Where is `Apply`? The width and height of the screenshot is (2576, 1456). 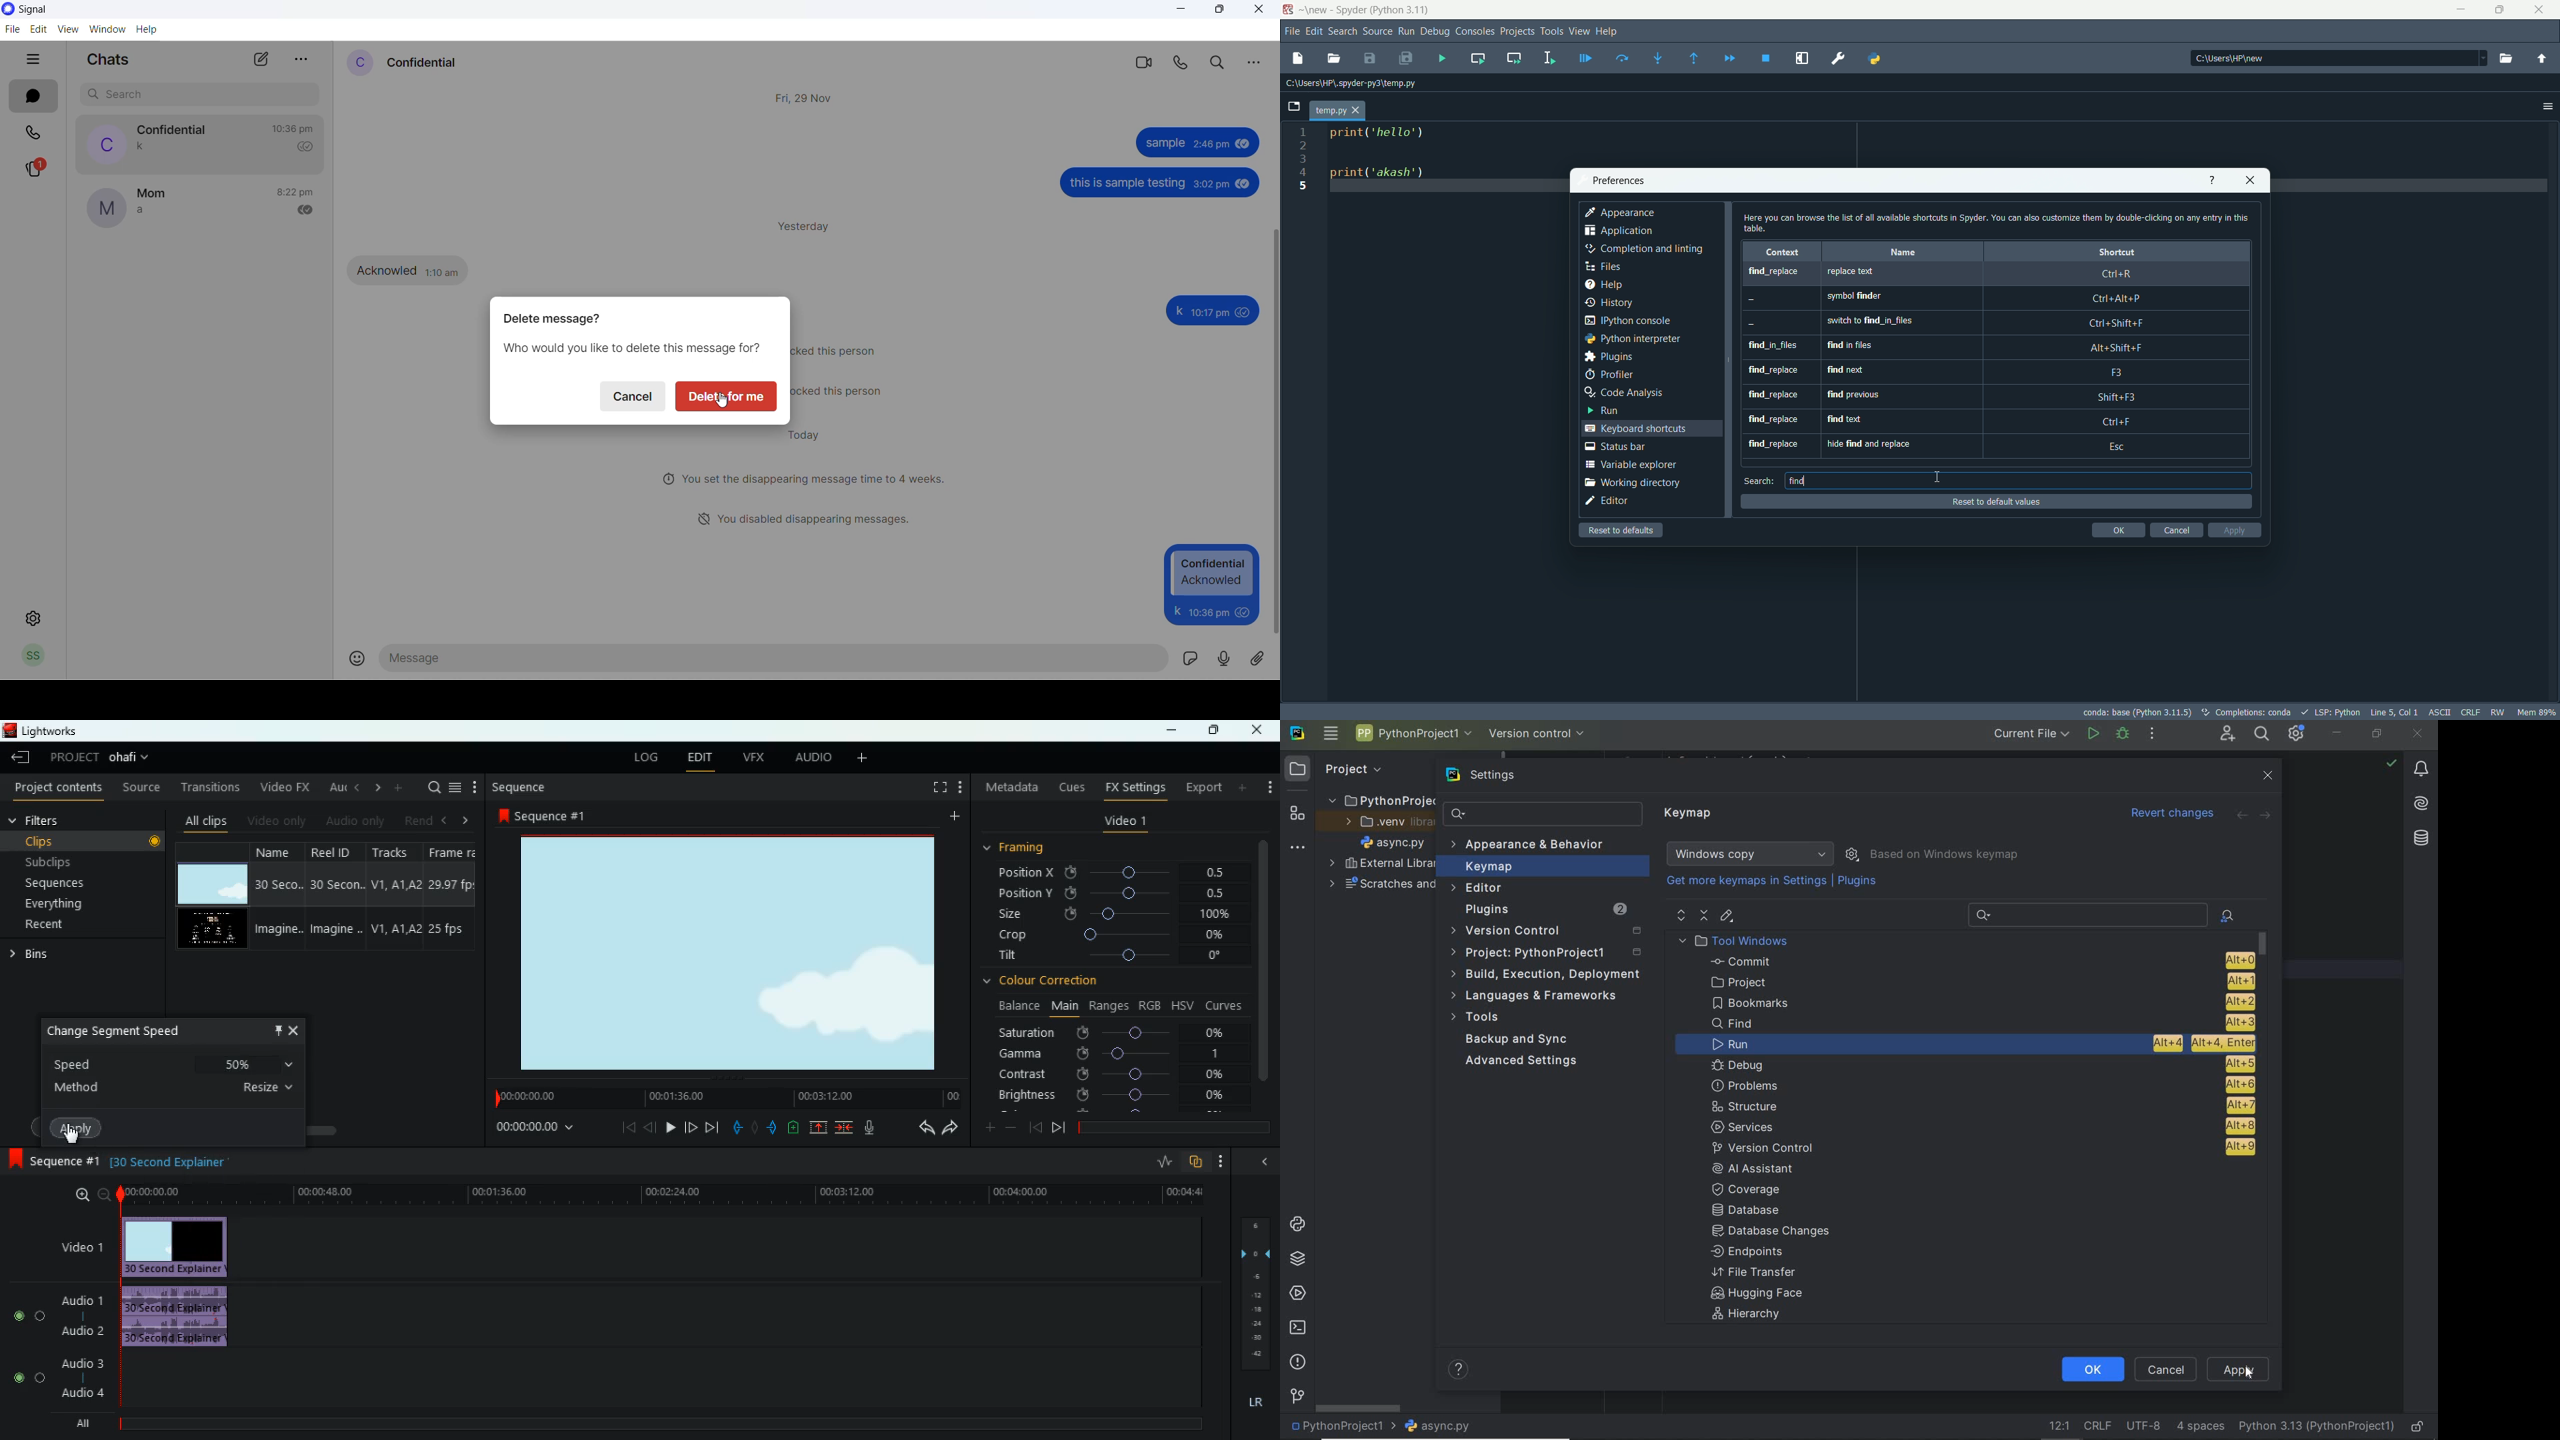 Apply is located at coordinates (2241, 1368).